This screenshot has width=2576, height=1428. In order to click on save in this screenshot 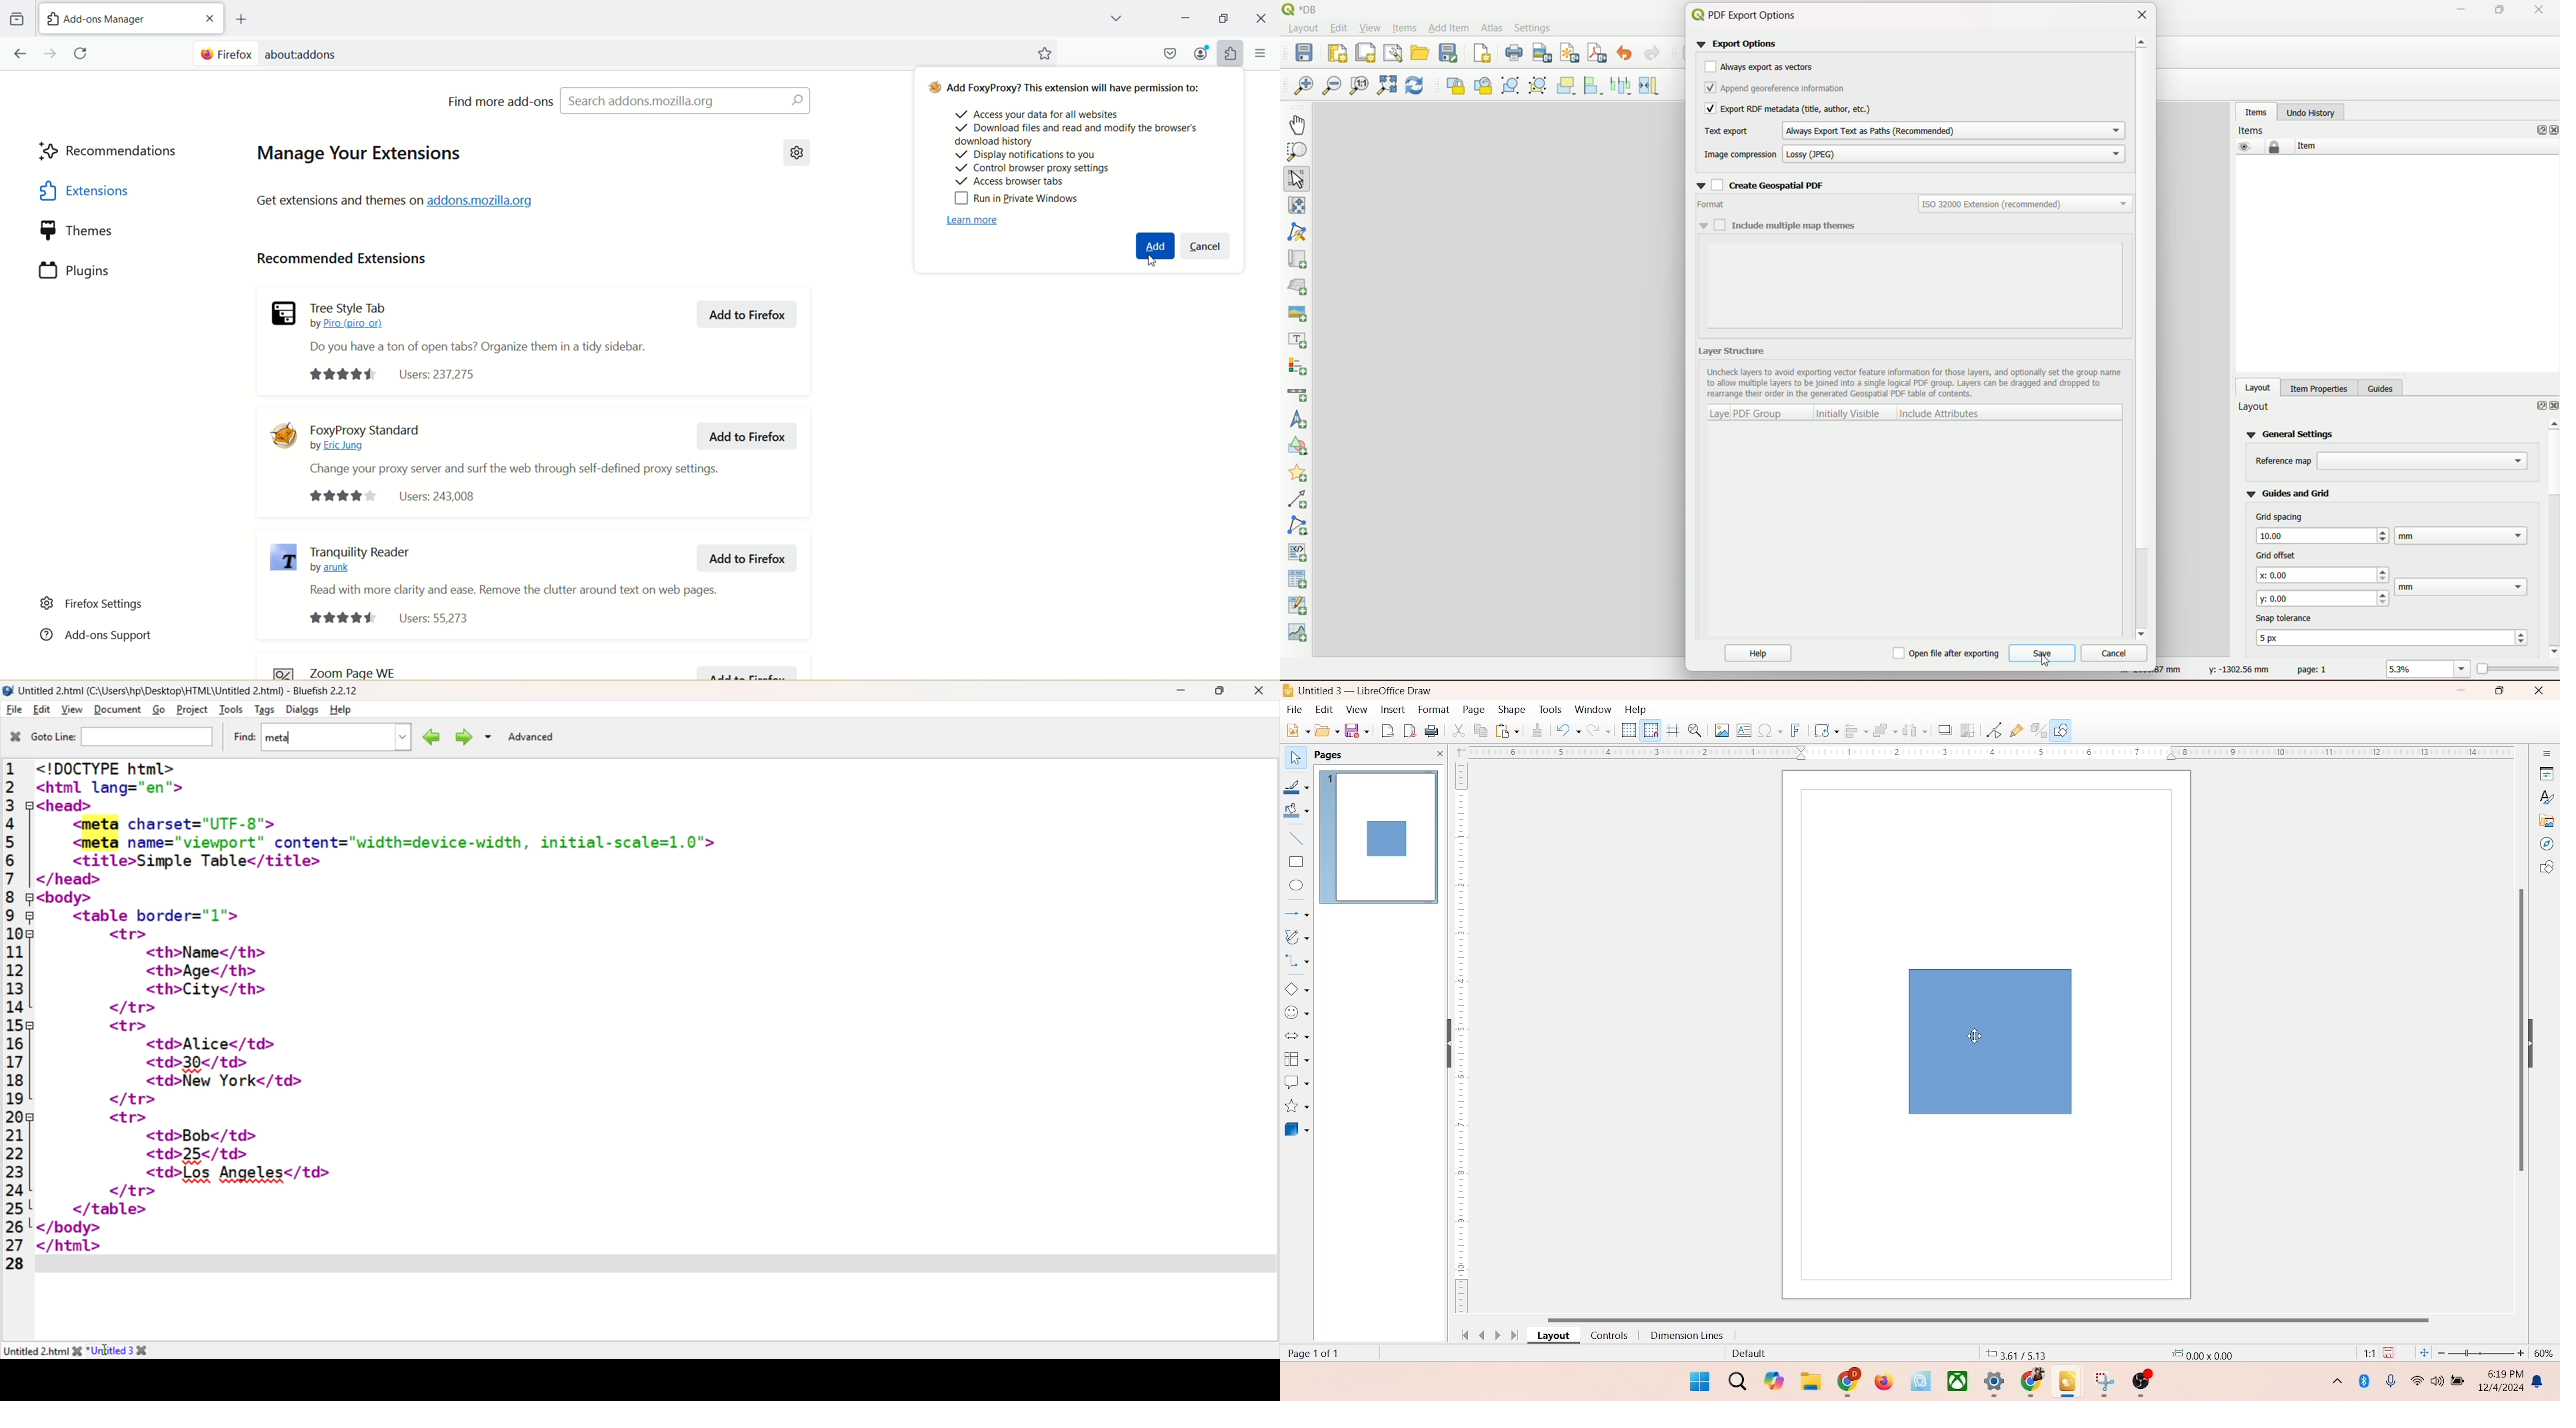, I will do `click(1359, 730)`.